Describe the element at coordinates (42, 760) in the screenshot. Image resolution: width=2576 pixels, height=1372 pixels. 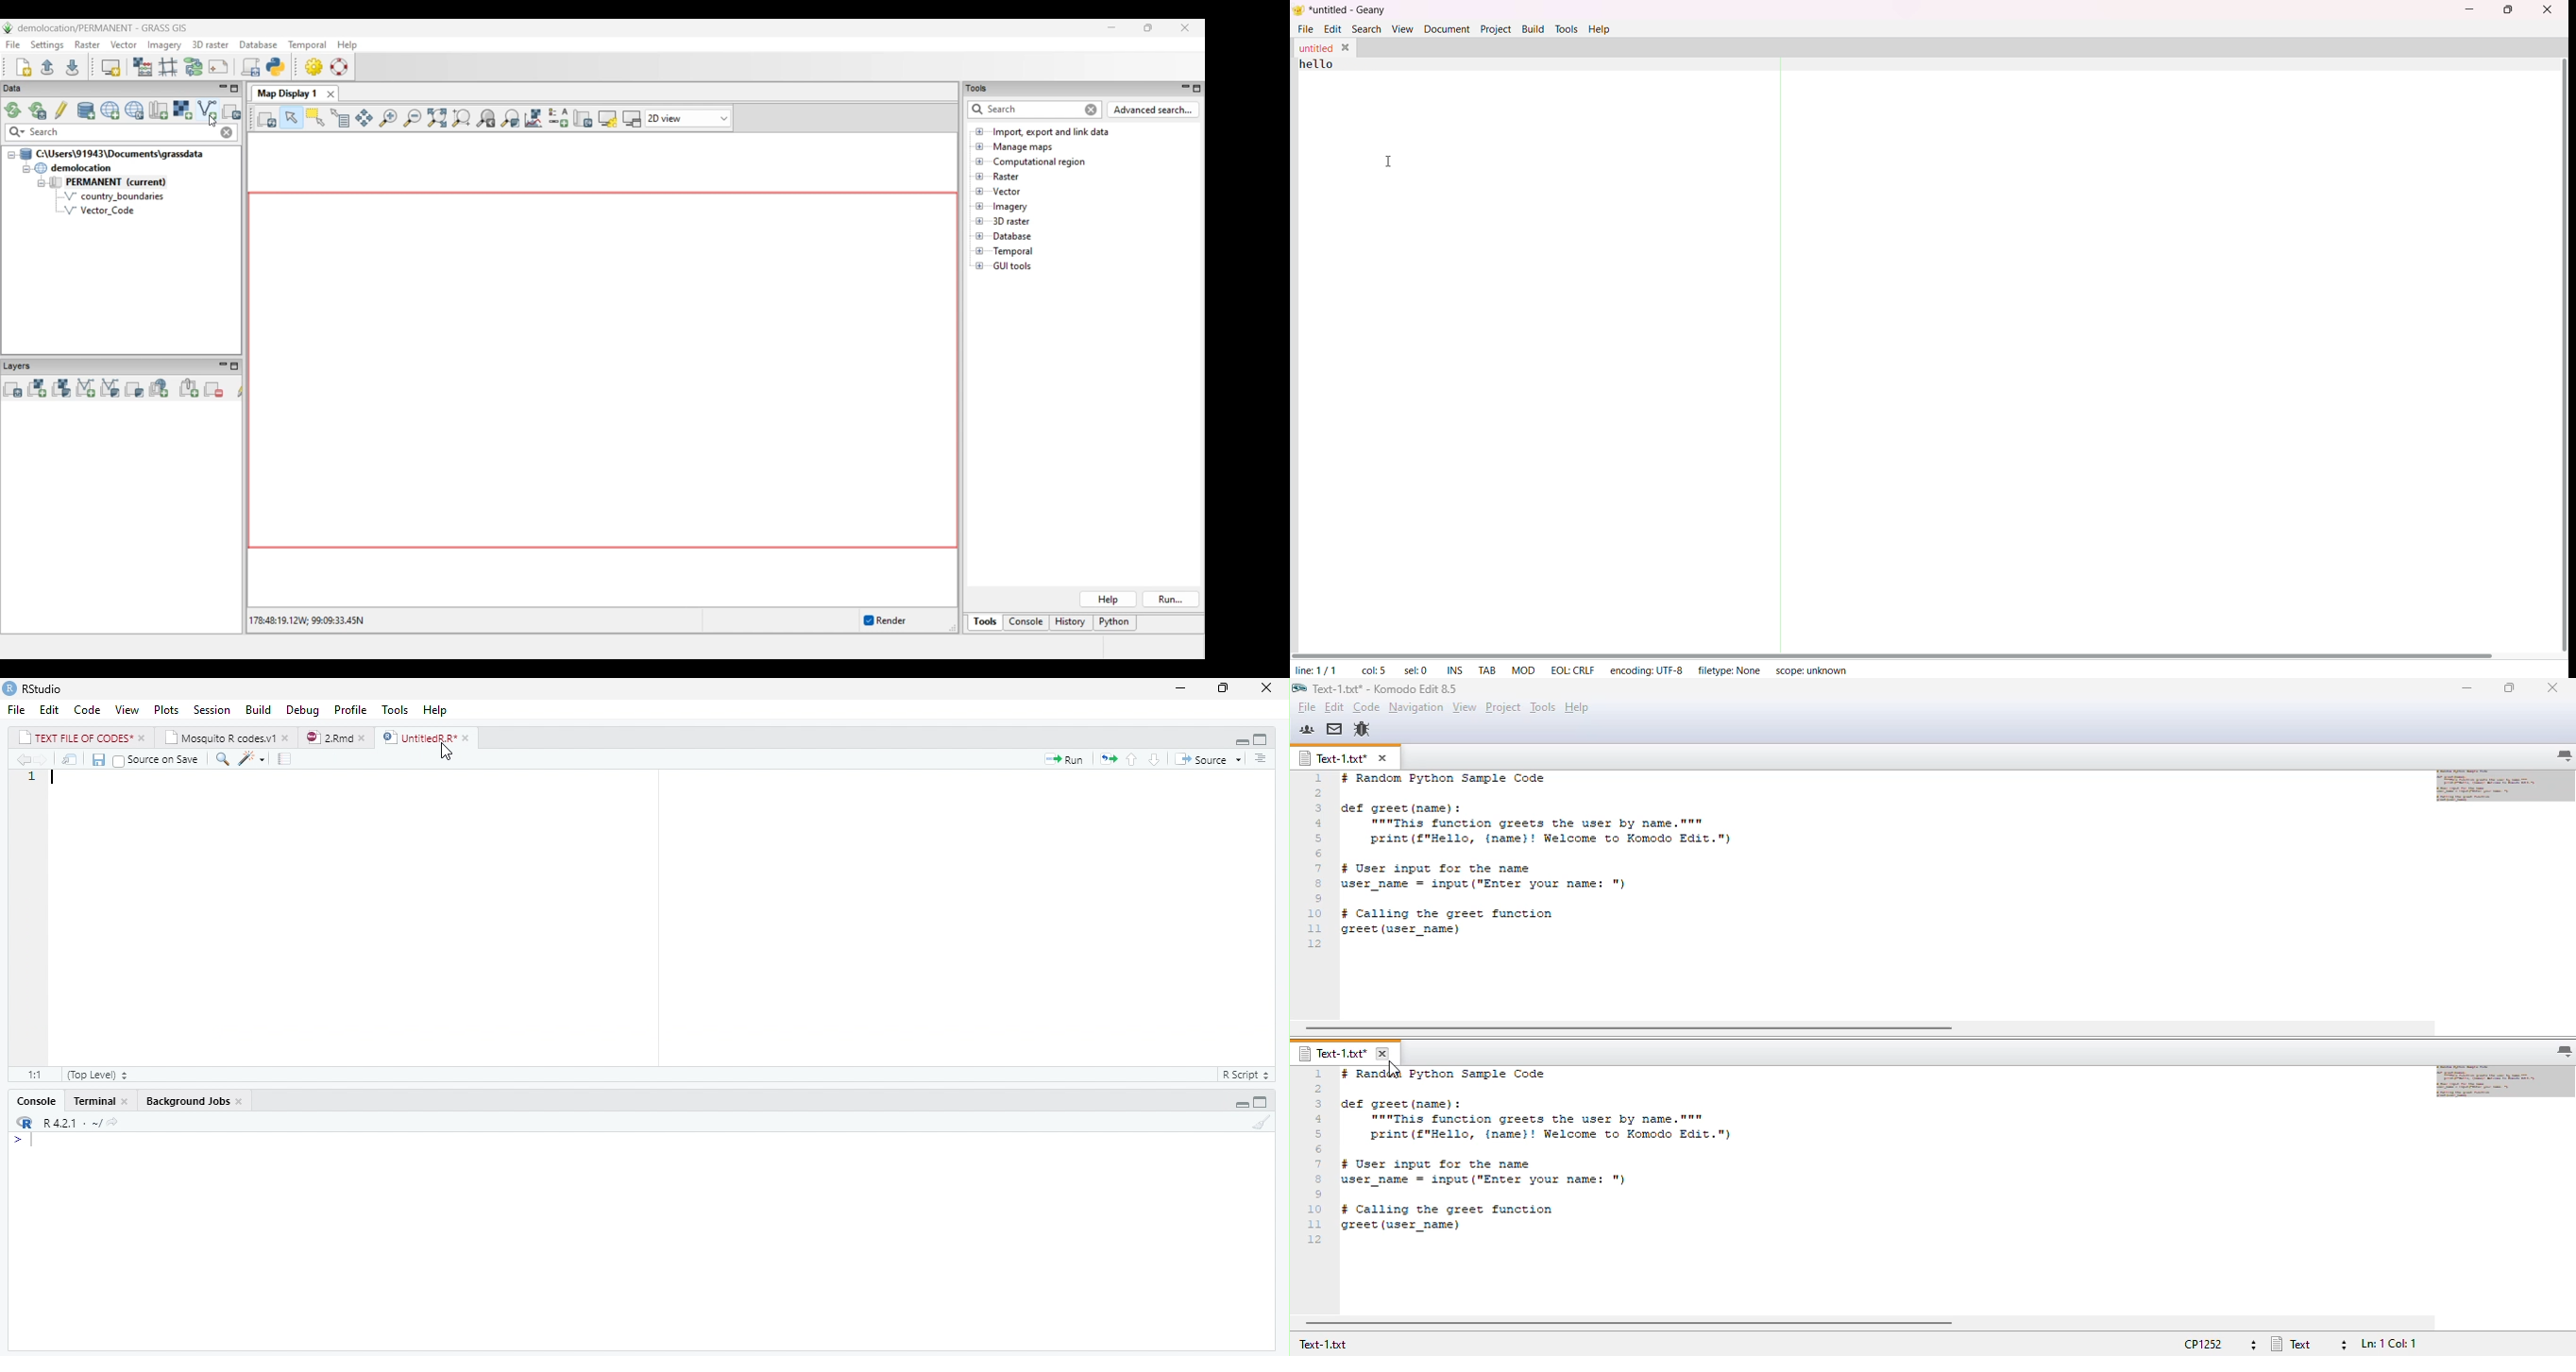
I see `forward` at that location.